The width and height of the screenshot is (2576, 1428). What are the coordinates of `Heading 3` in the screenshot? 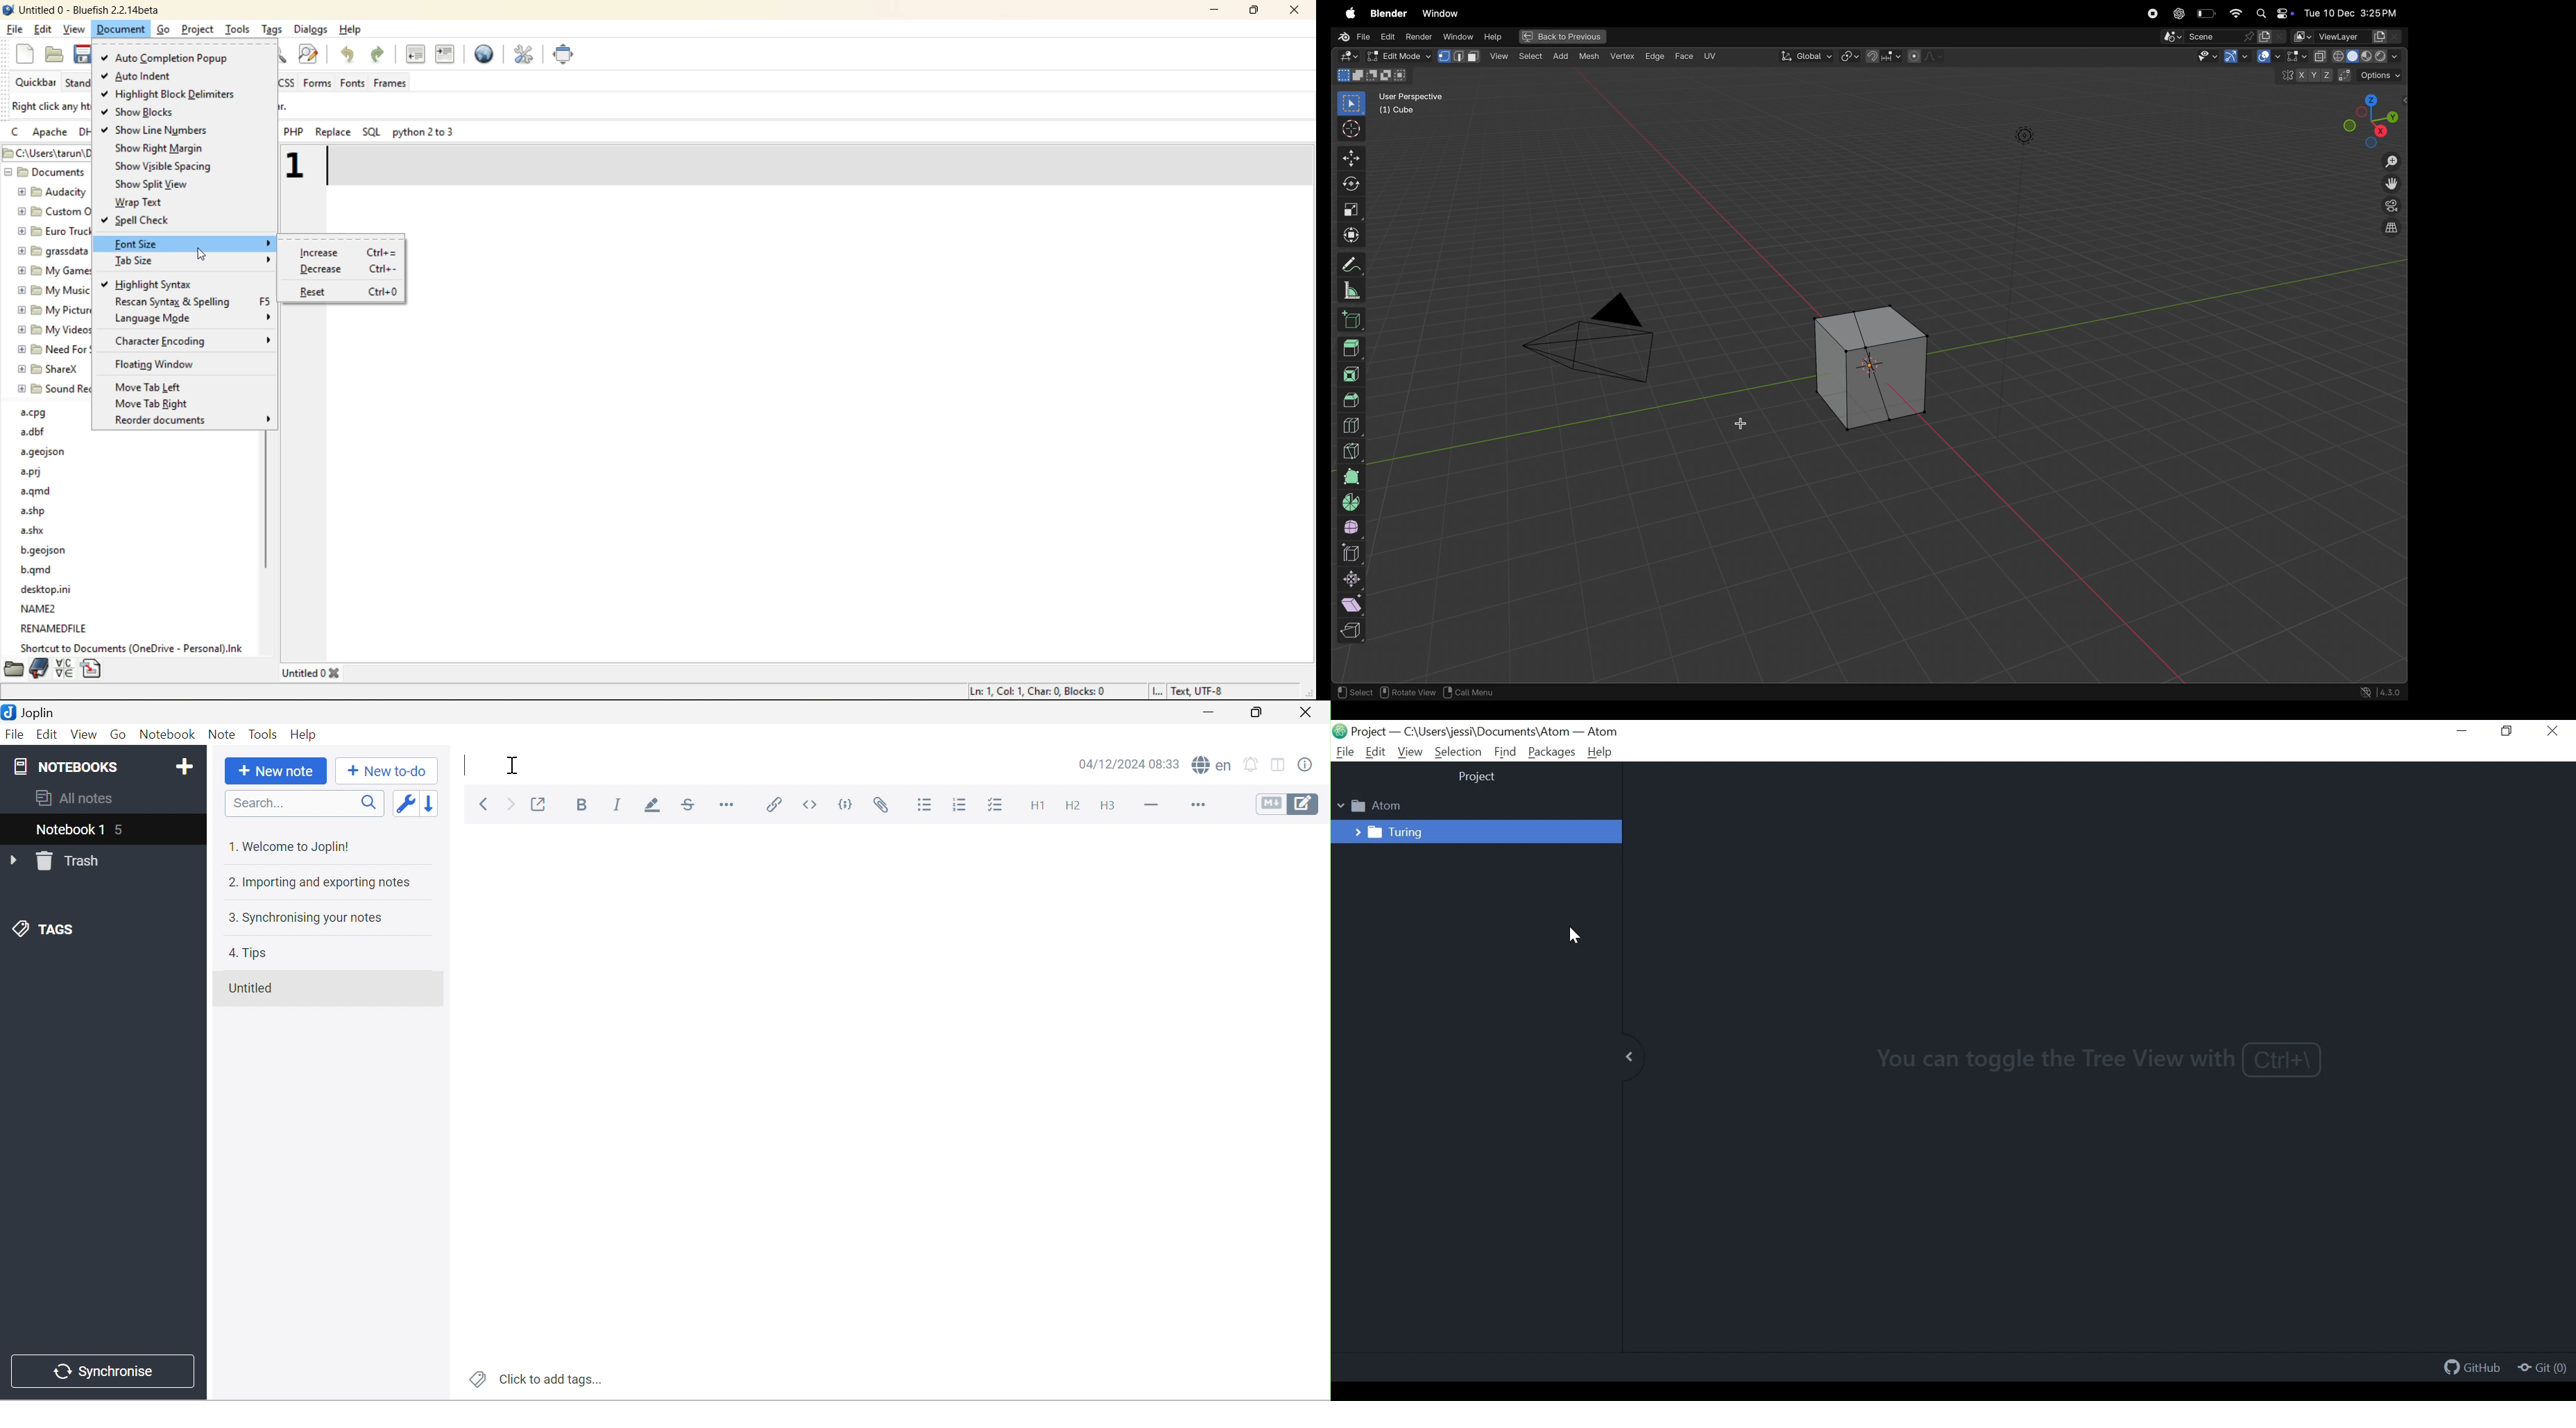 It's located at (1109, 806).